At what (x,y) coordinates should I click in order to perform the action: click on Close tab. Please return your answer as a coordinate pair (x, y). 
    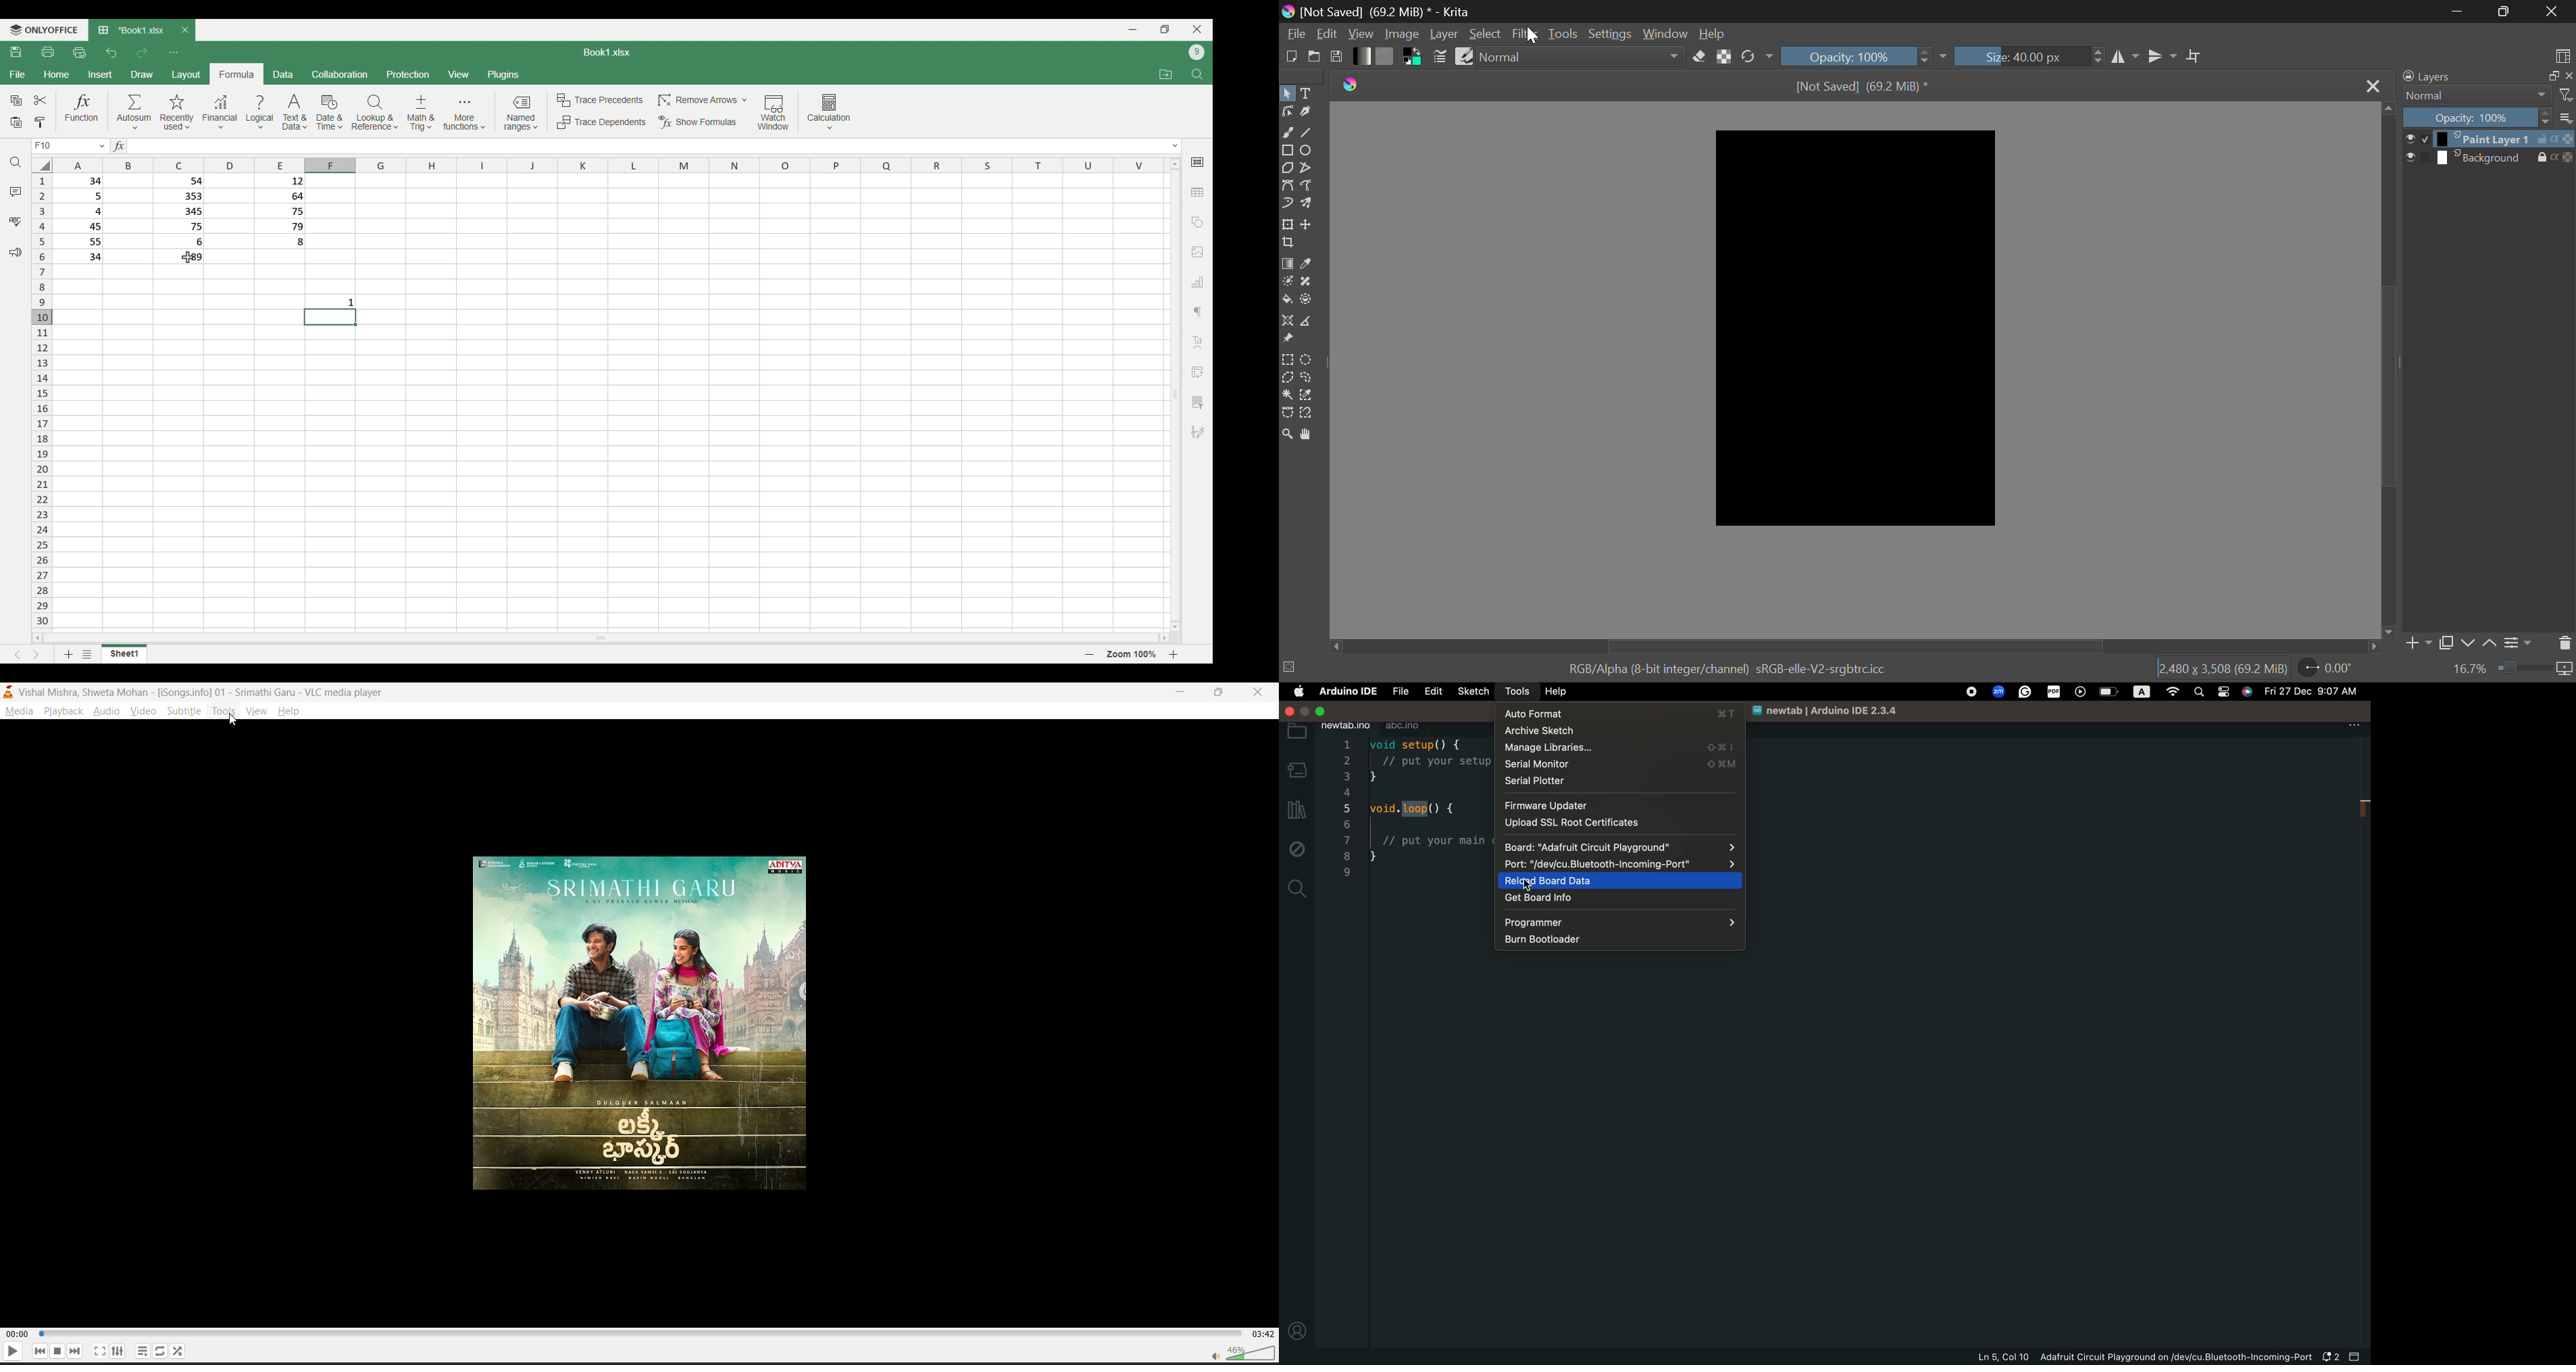
    Looking at the image, I should click on (186, 30).